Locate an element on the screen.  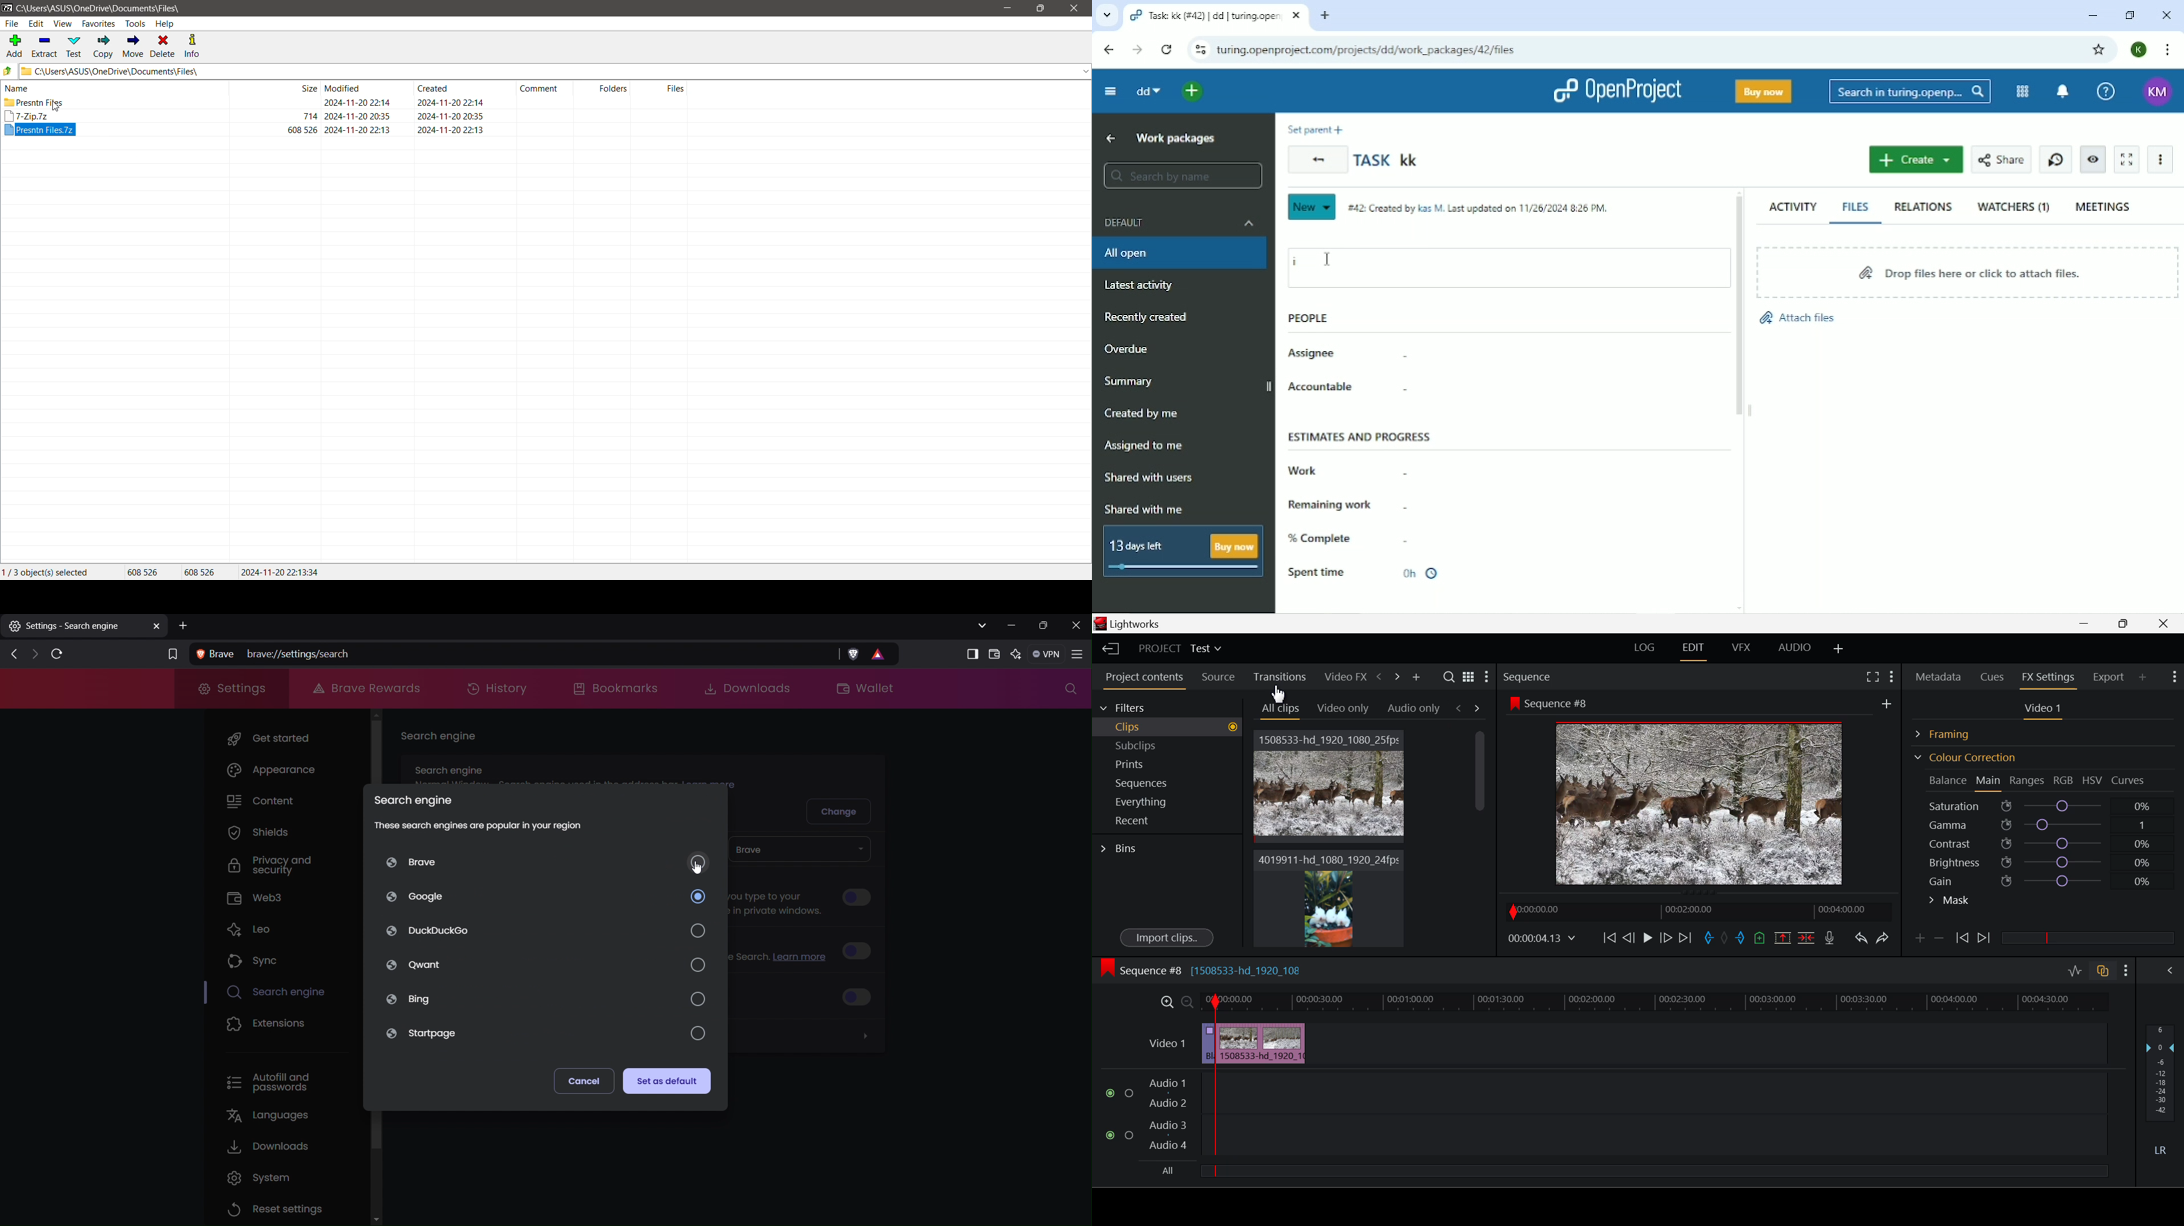
Help is located at coordinates (2106, 90).